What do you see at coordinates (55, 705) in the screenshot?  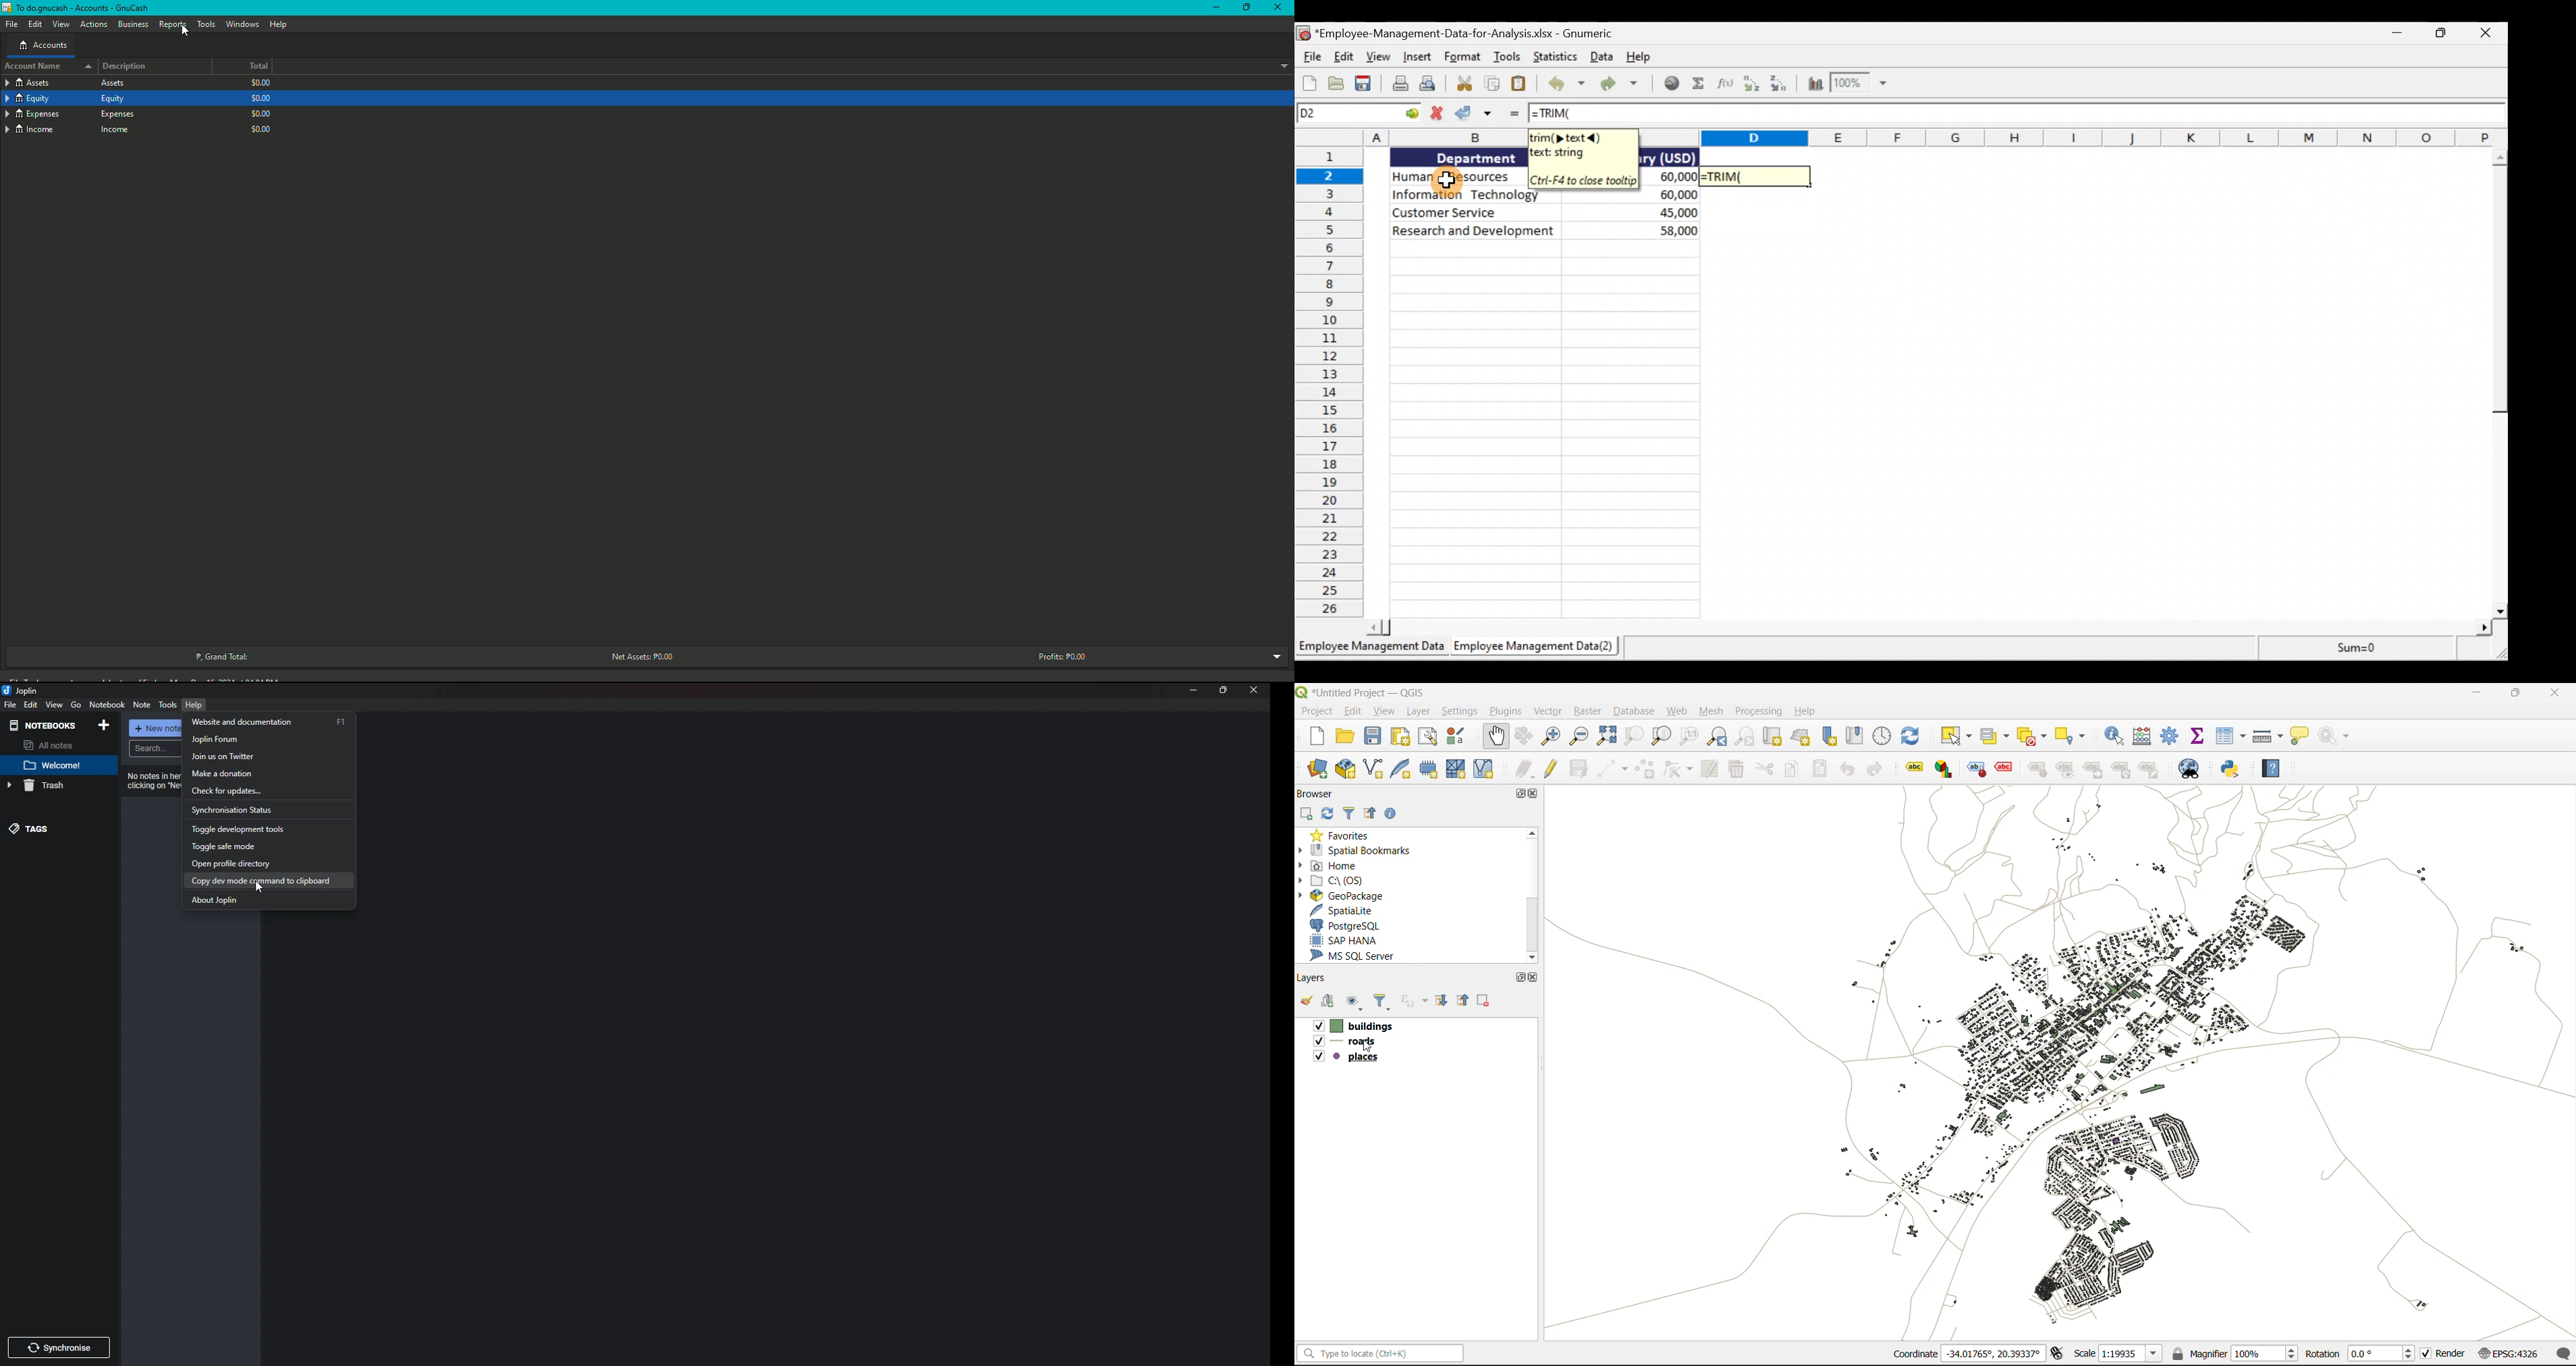 I see `view` at bounding box center [55, 705].